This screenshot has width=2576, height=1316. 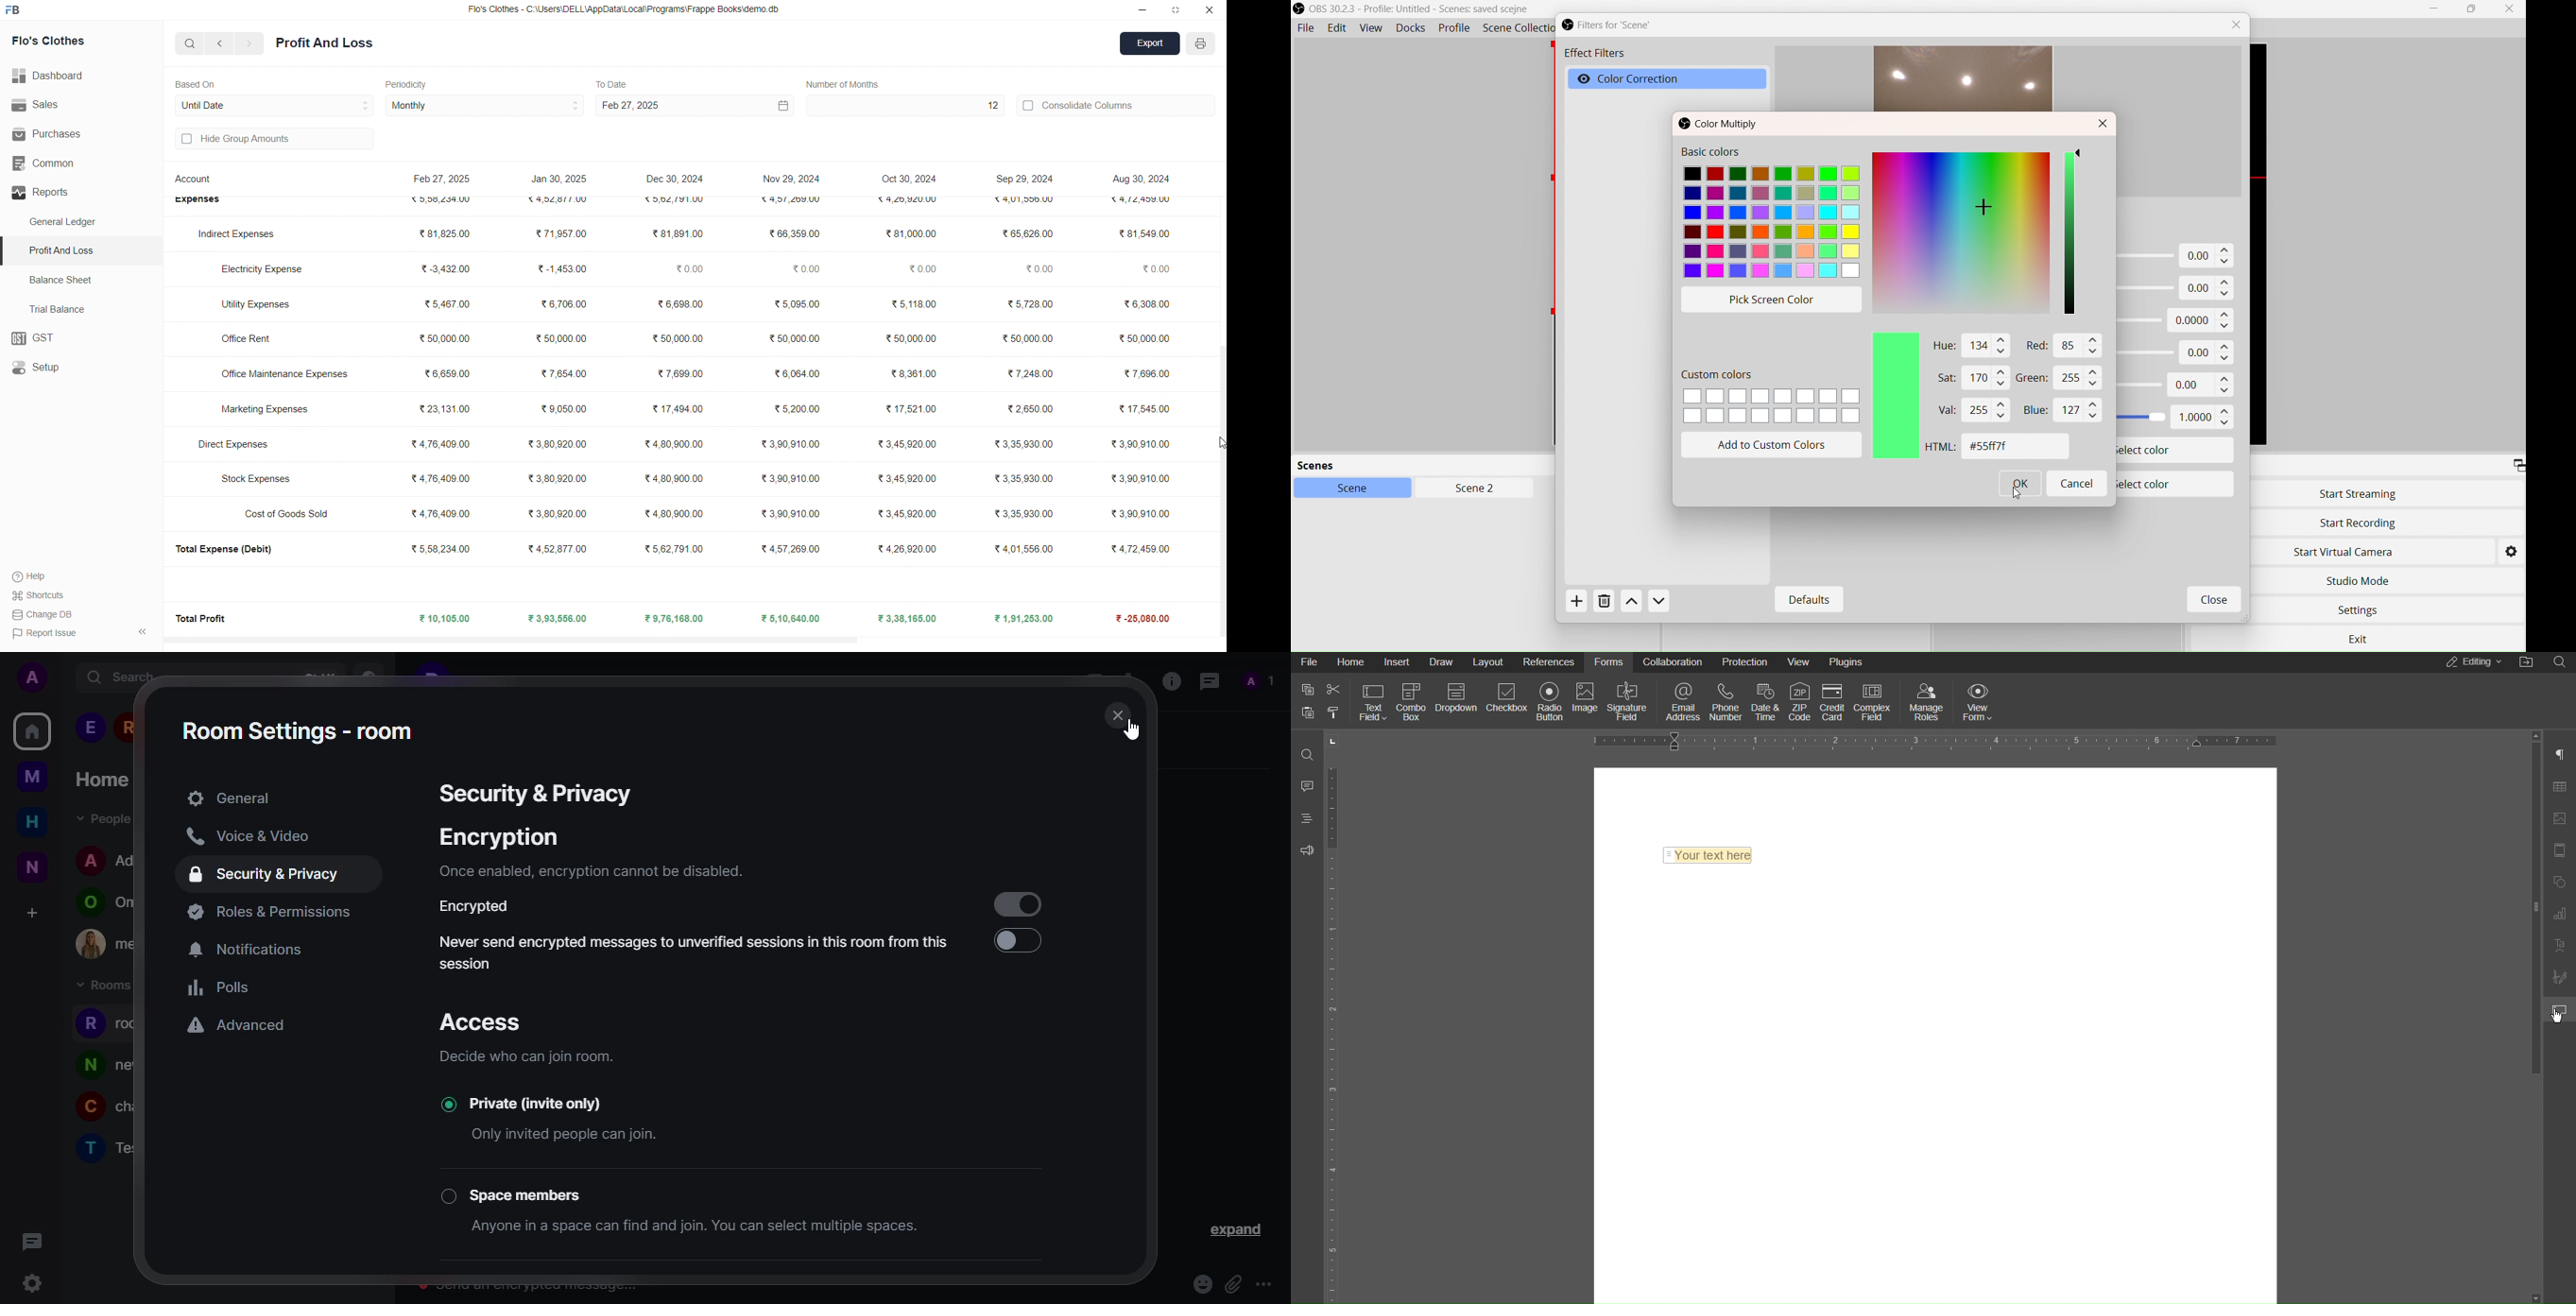 What do you see at coordinates (2061, 347) in the screenshot?
I see `Red: 85` at bounding box center [2061, 347].